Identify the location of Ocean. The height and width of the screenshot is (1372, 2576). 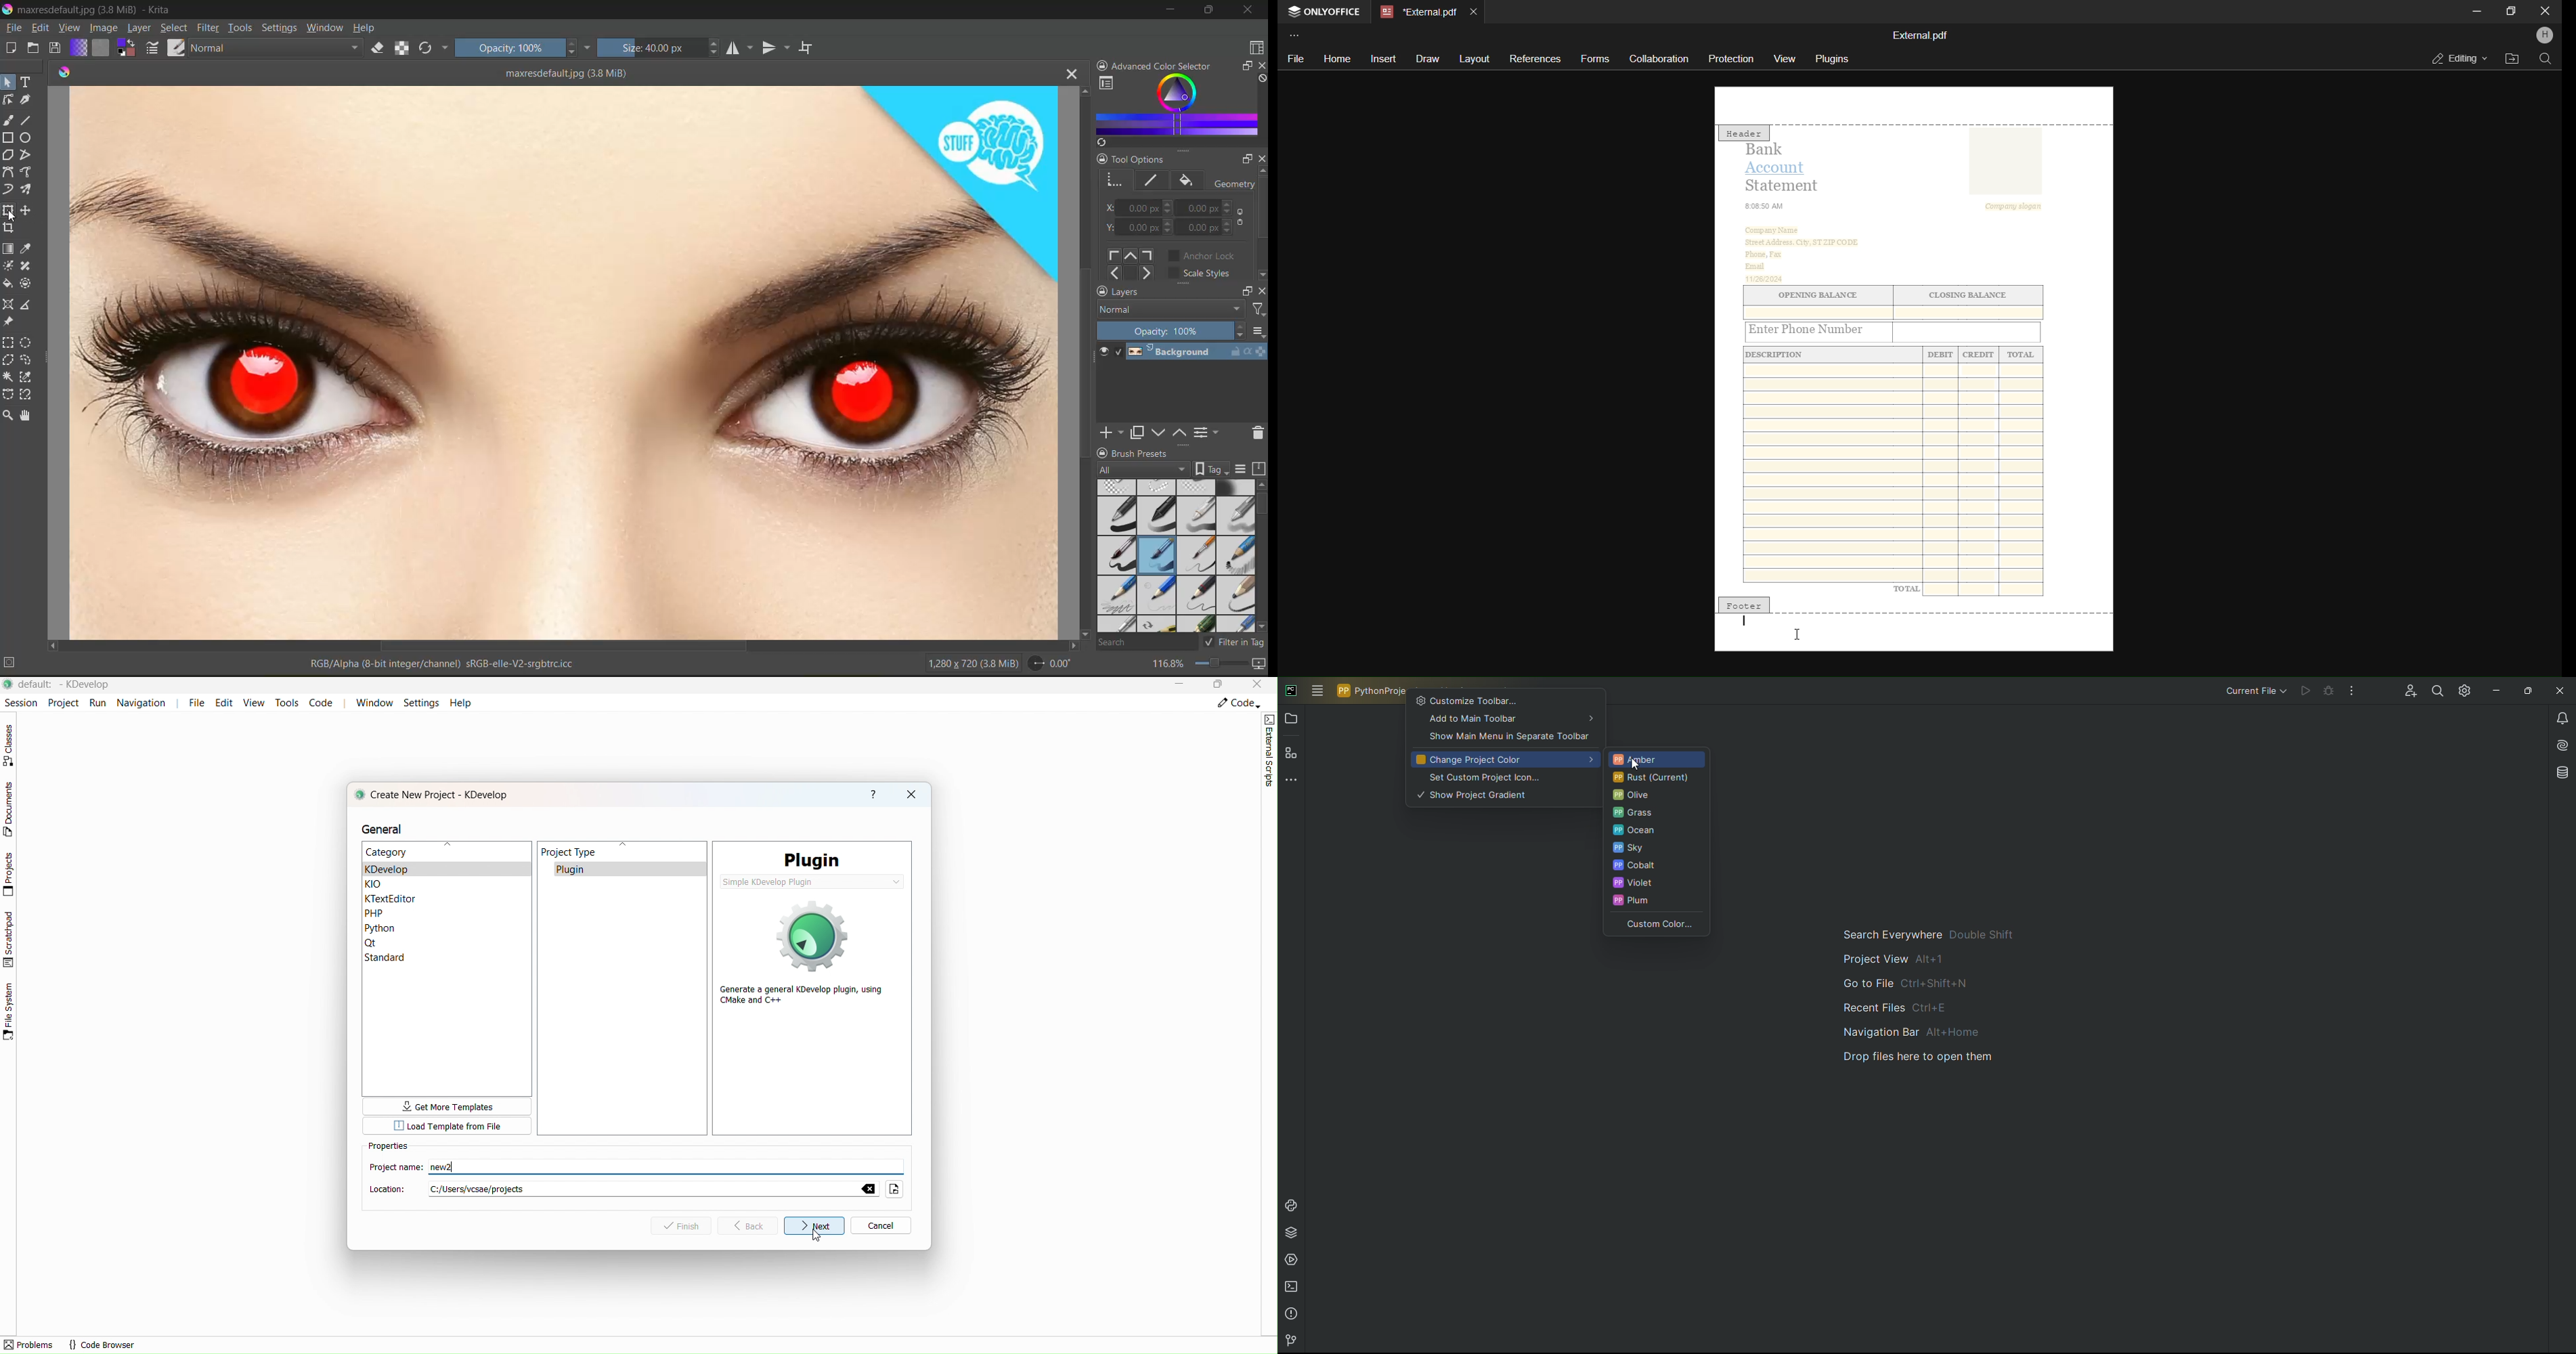
(1658, 832).